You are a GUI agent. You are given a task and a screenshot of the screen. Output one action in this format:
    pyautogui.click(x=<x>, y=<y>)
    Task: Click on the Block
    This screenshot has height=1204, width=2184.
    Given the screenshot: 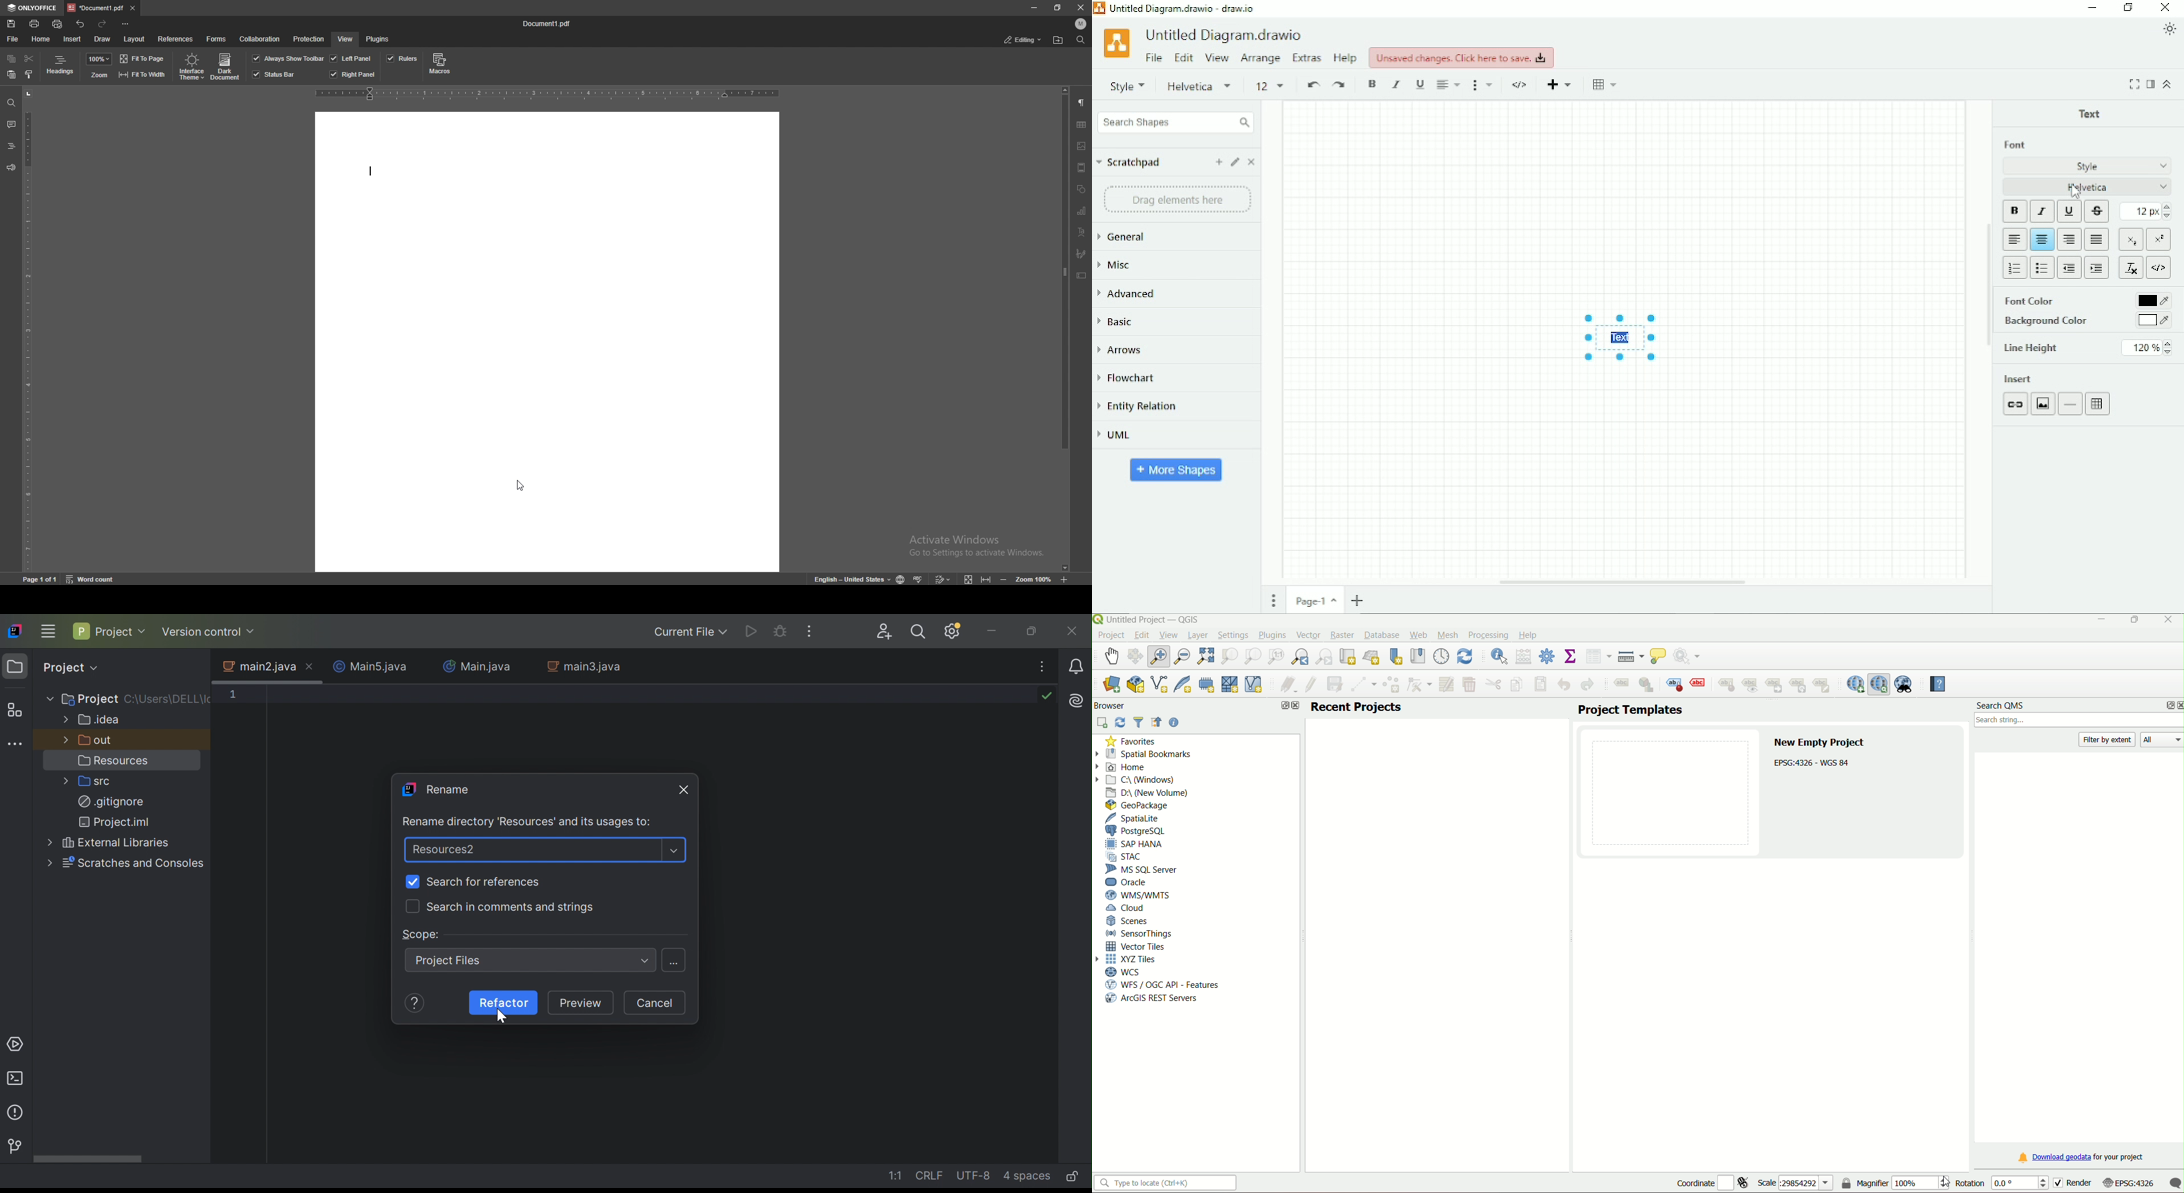 What is the action you would take?
    pyautogui.click(x=2097, y=239)
    